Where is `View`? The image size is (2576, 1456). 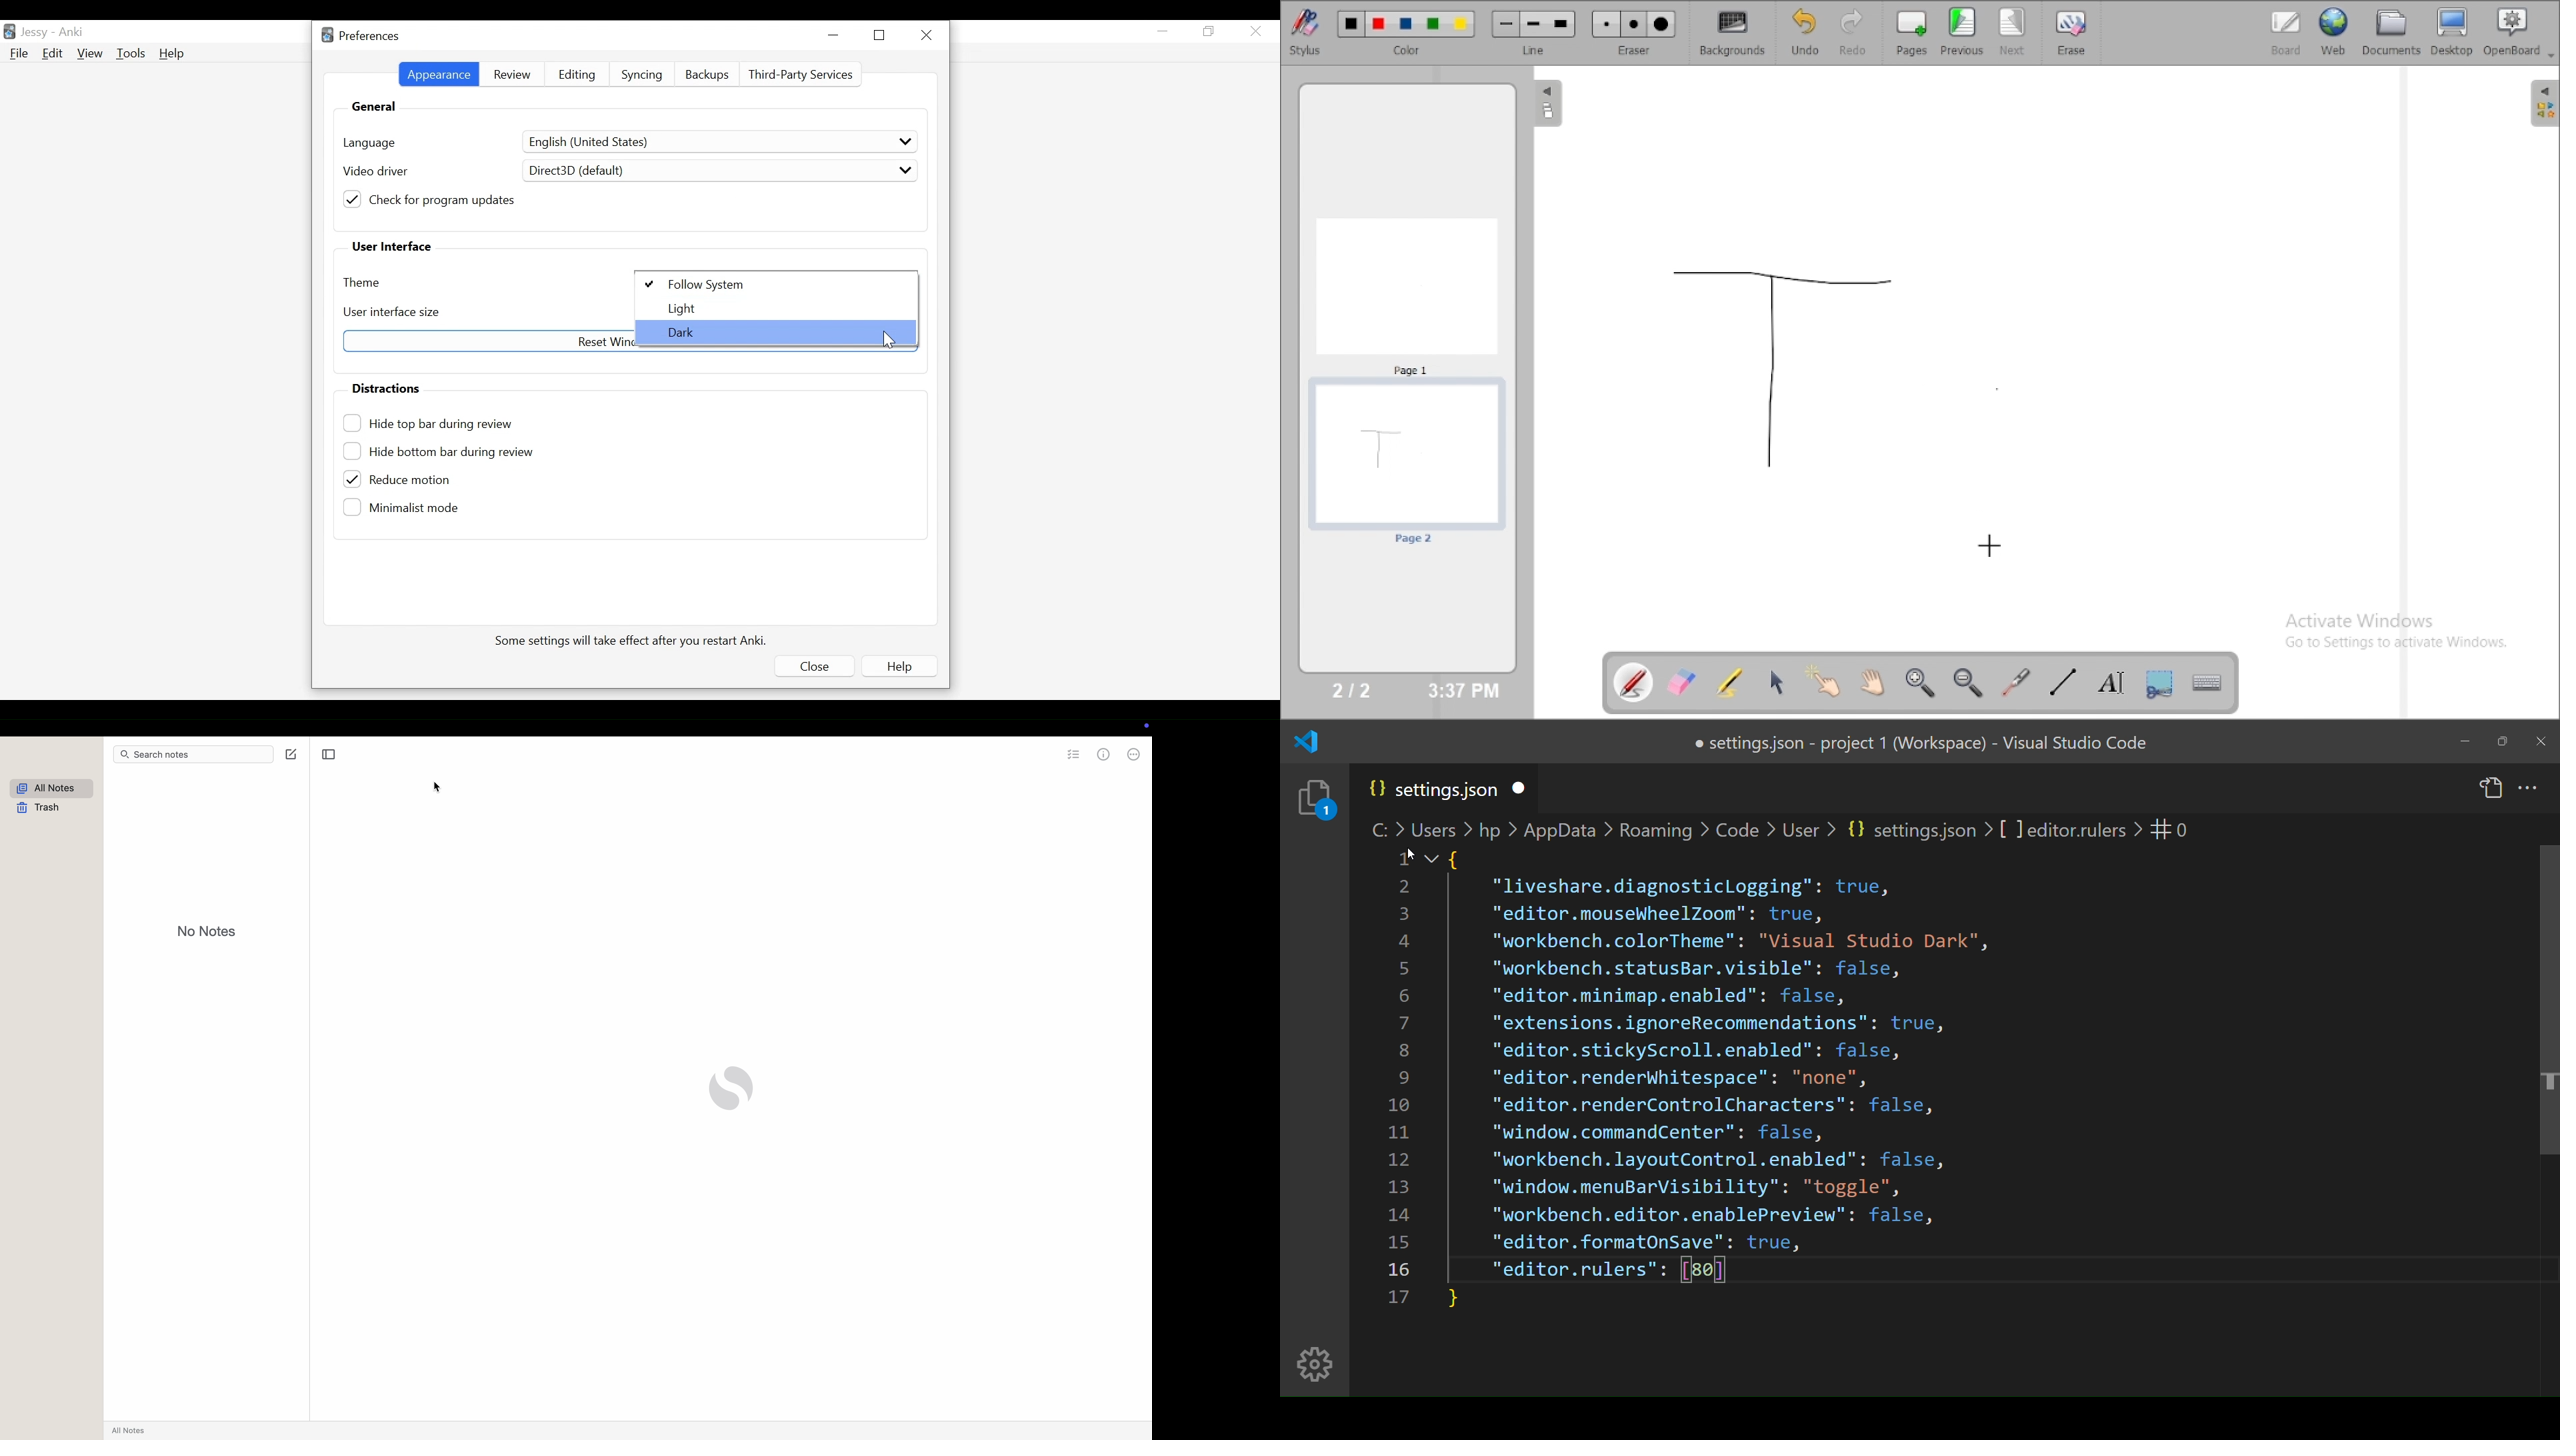 View is located at coordinates (89, 52).